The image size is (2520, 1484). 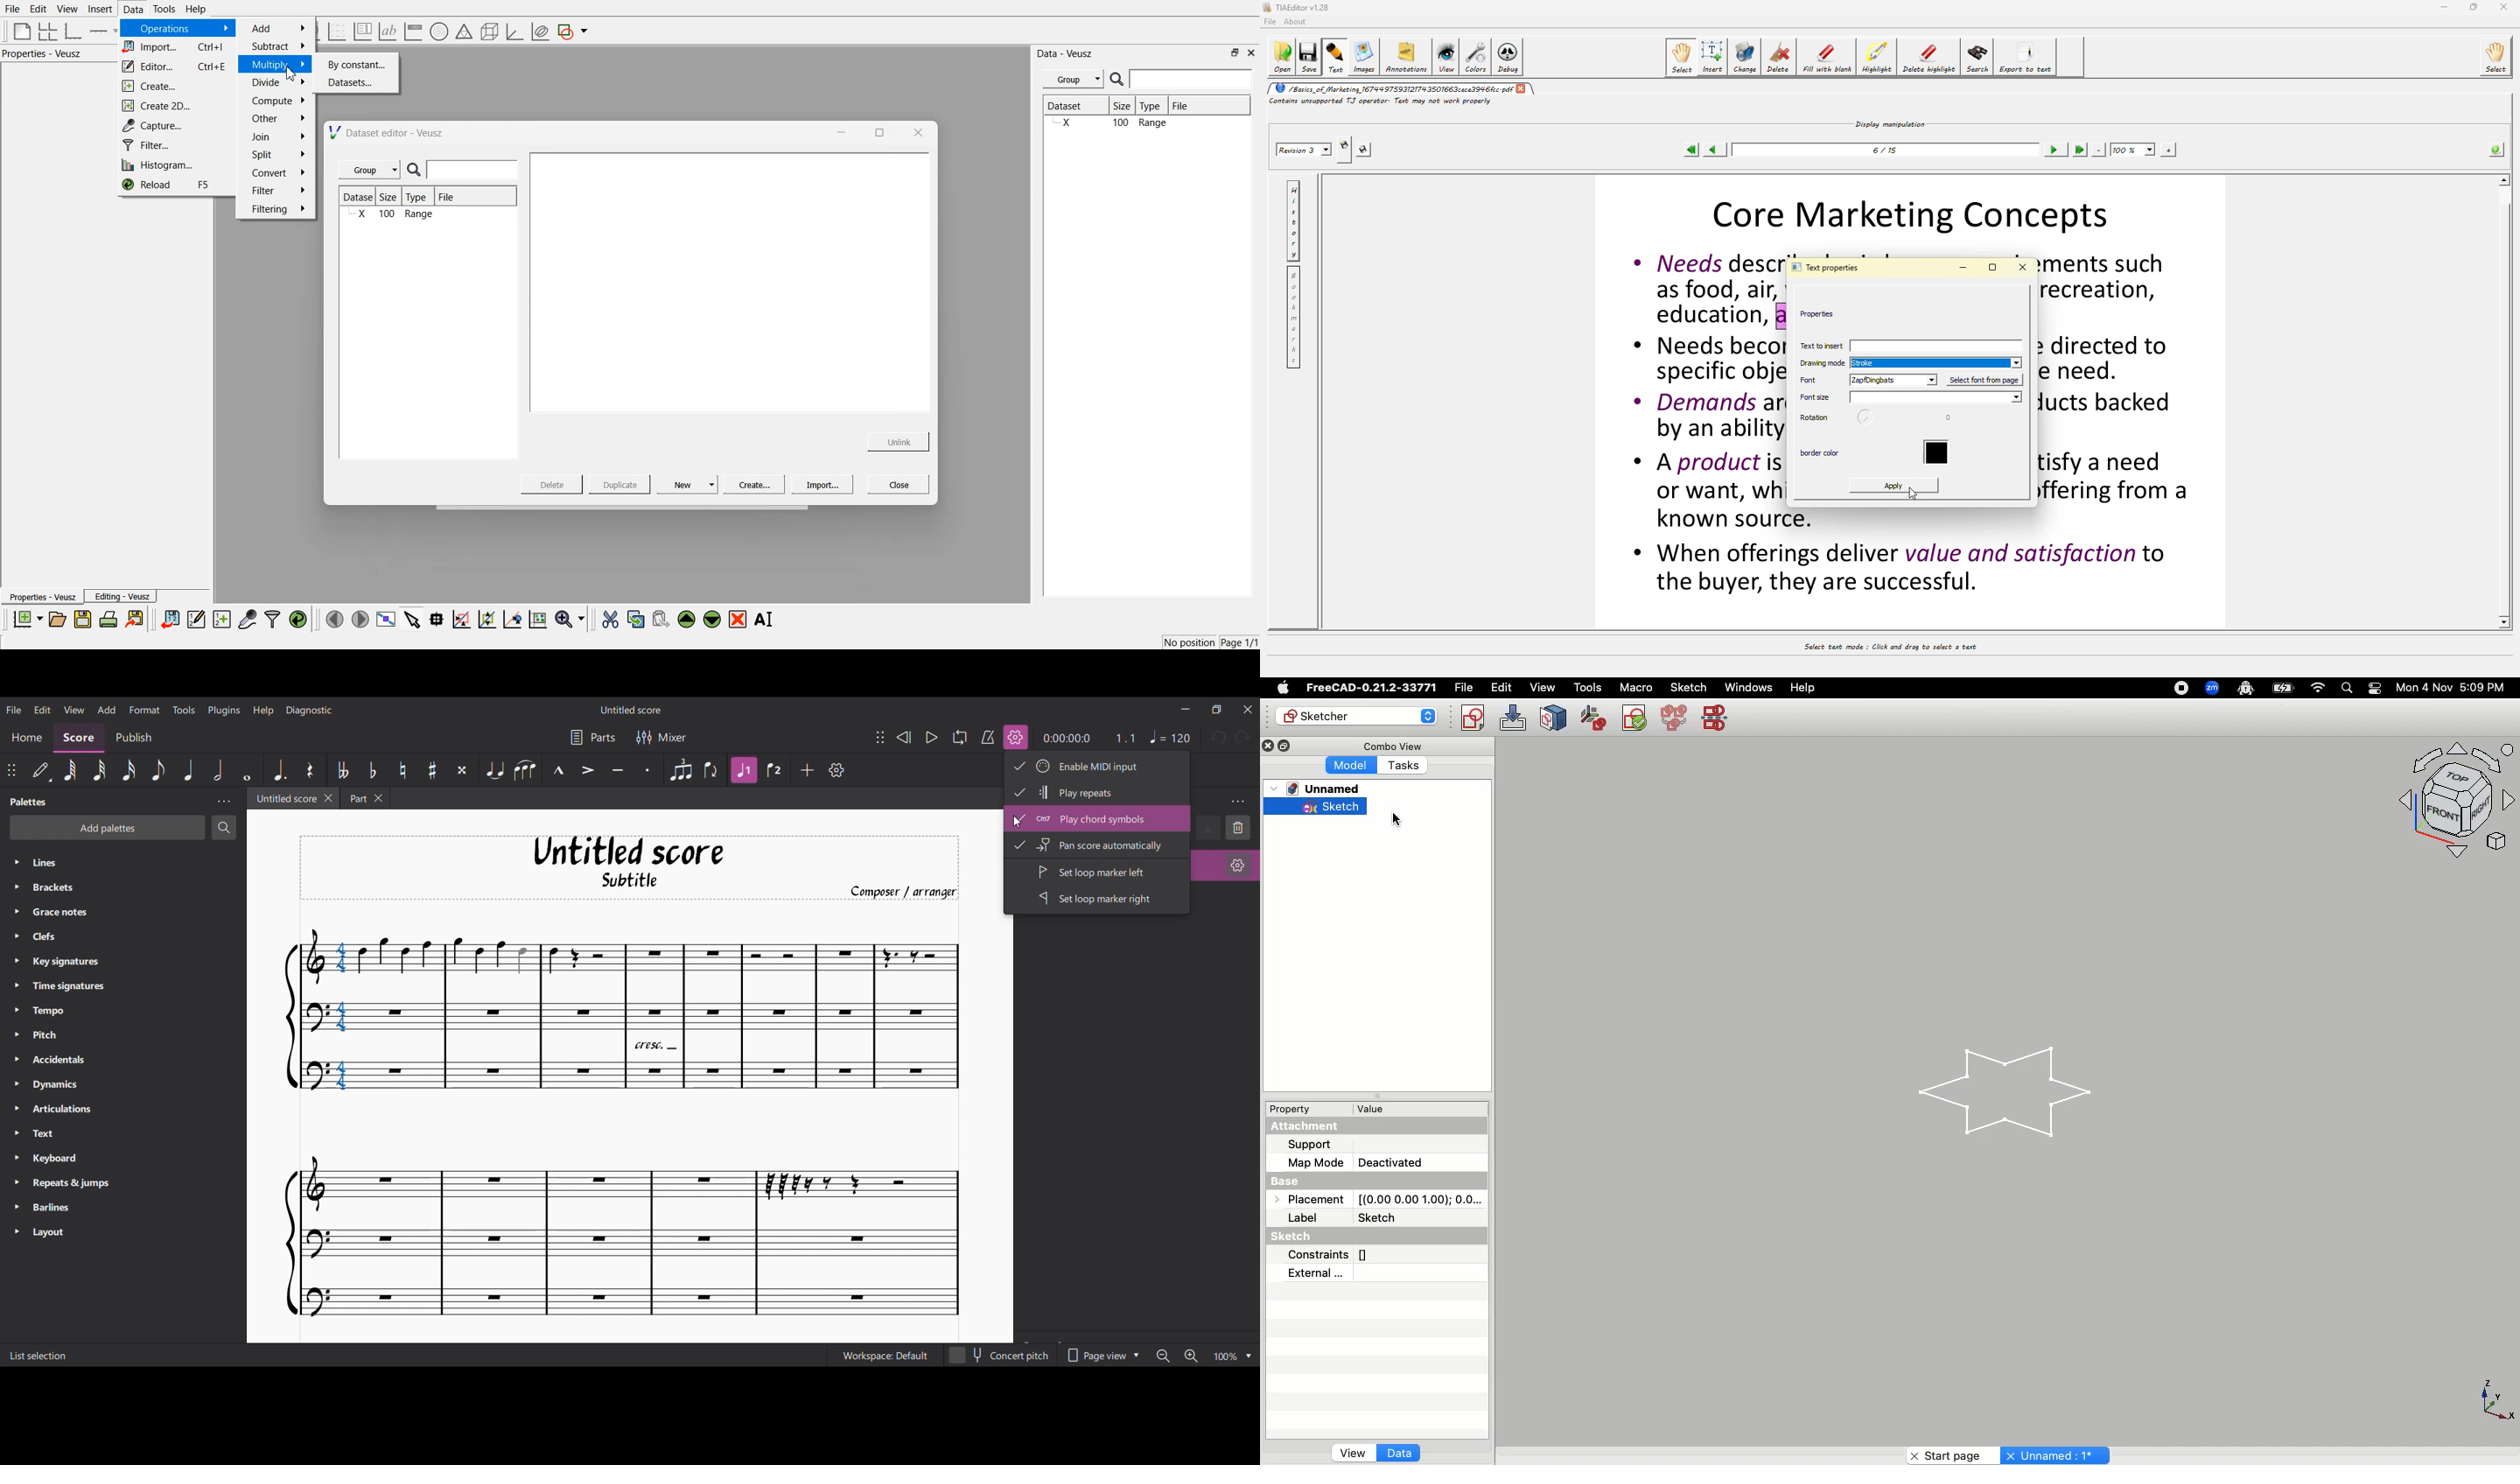 What do you see at coordinates (1249, 1357) in the screenshot?
I see `Zoom options` at bounding box center [1249, 1357].